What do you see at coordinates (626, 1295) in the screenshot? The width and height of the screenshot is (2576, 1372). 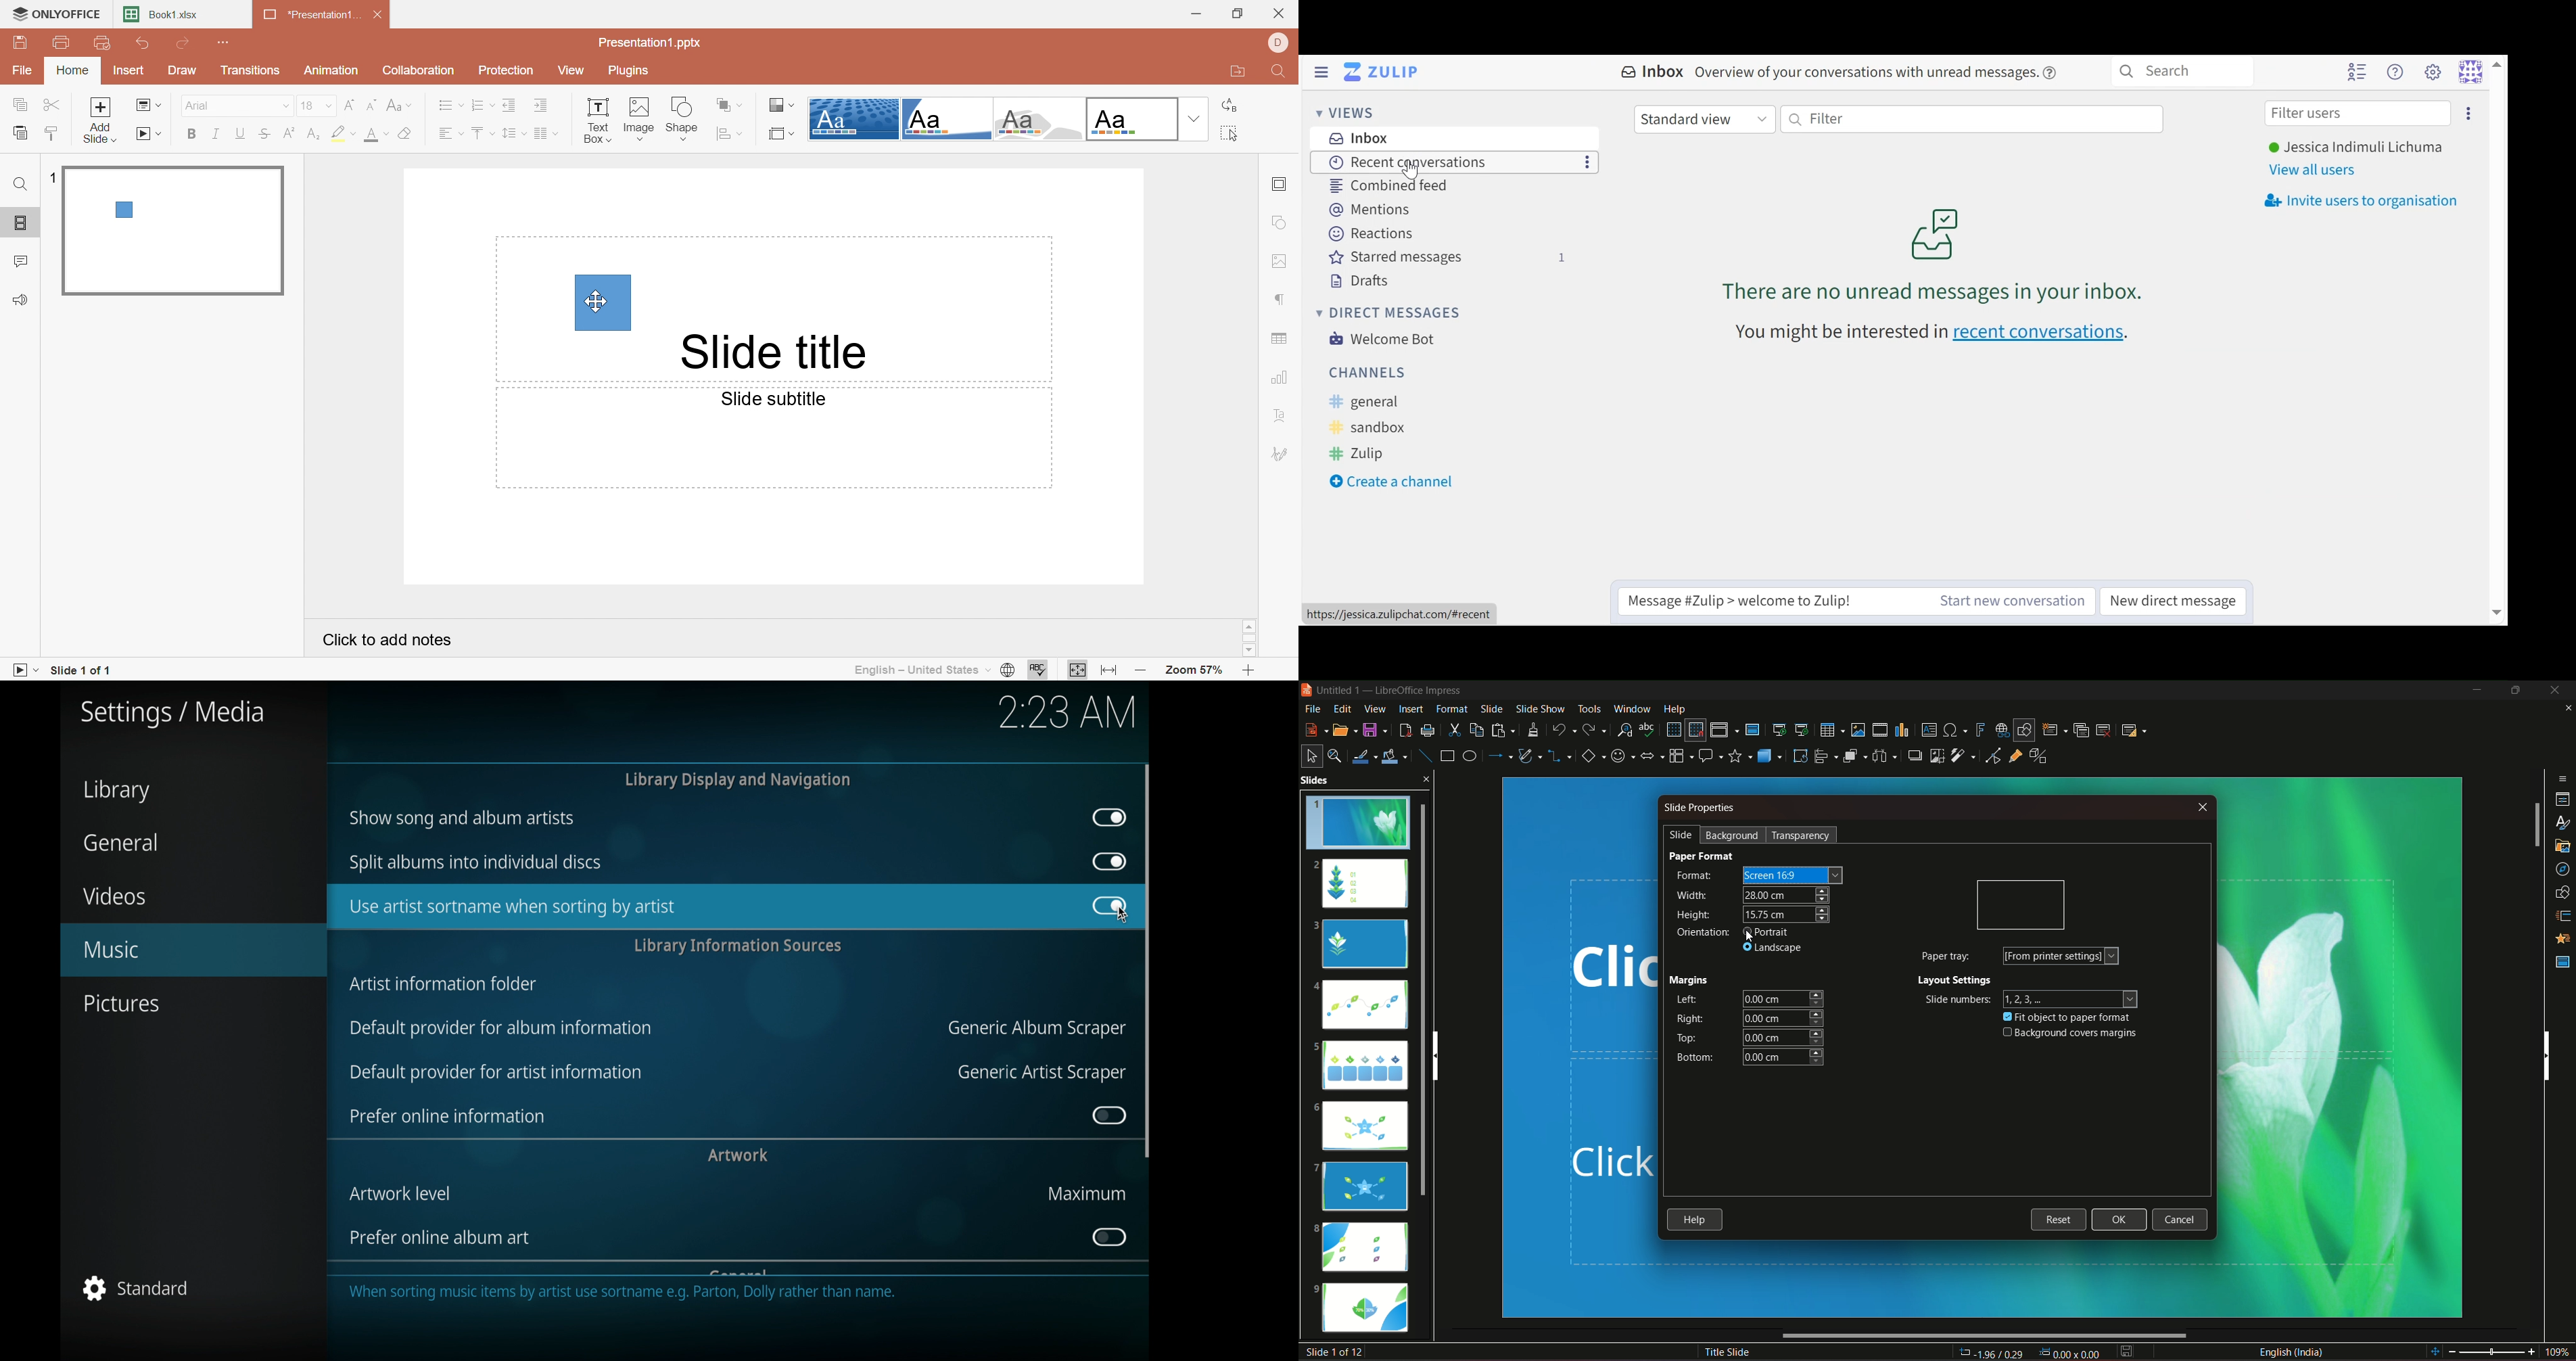 I see `When sorting music items by artist use sortname e.g. Parton, Dolly rather than name.` at bounding box center [626, 1295].